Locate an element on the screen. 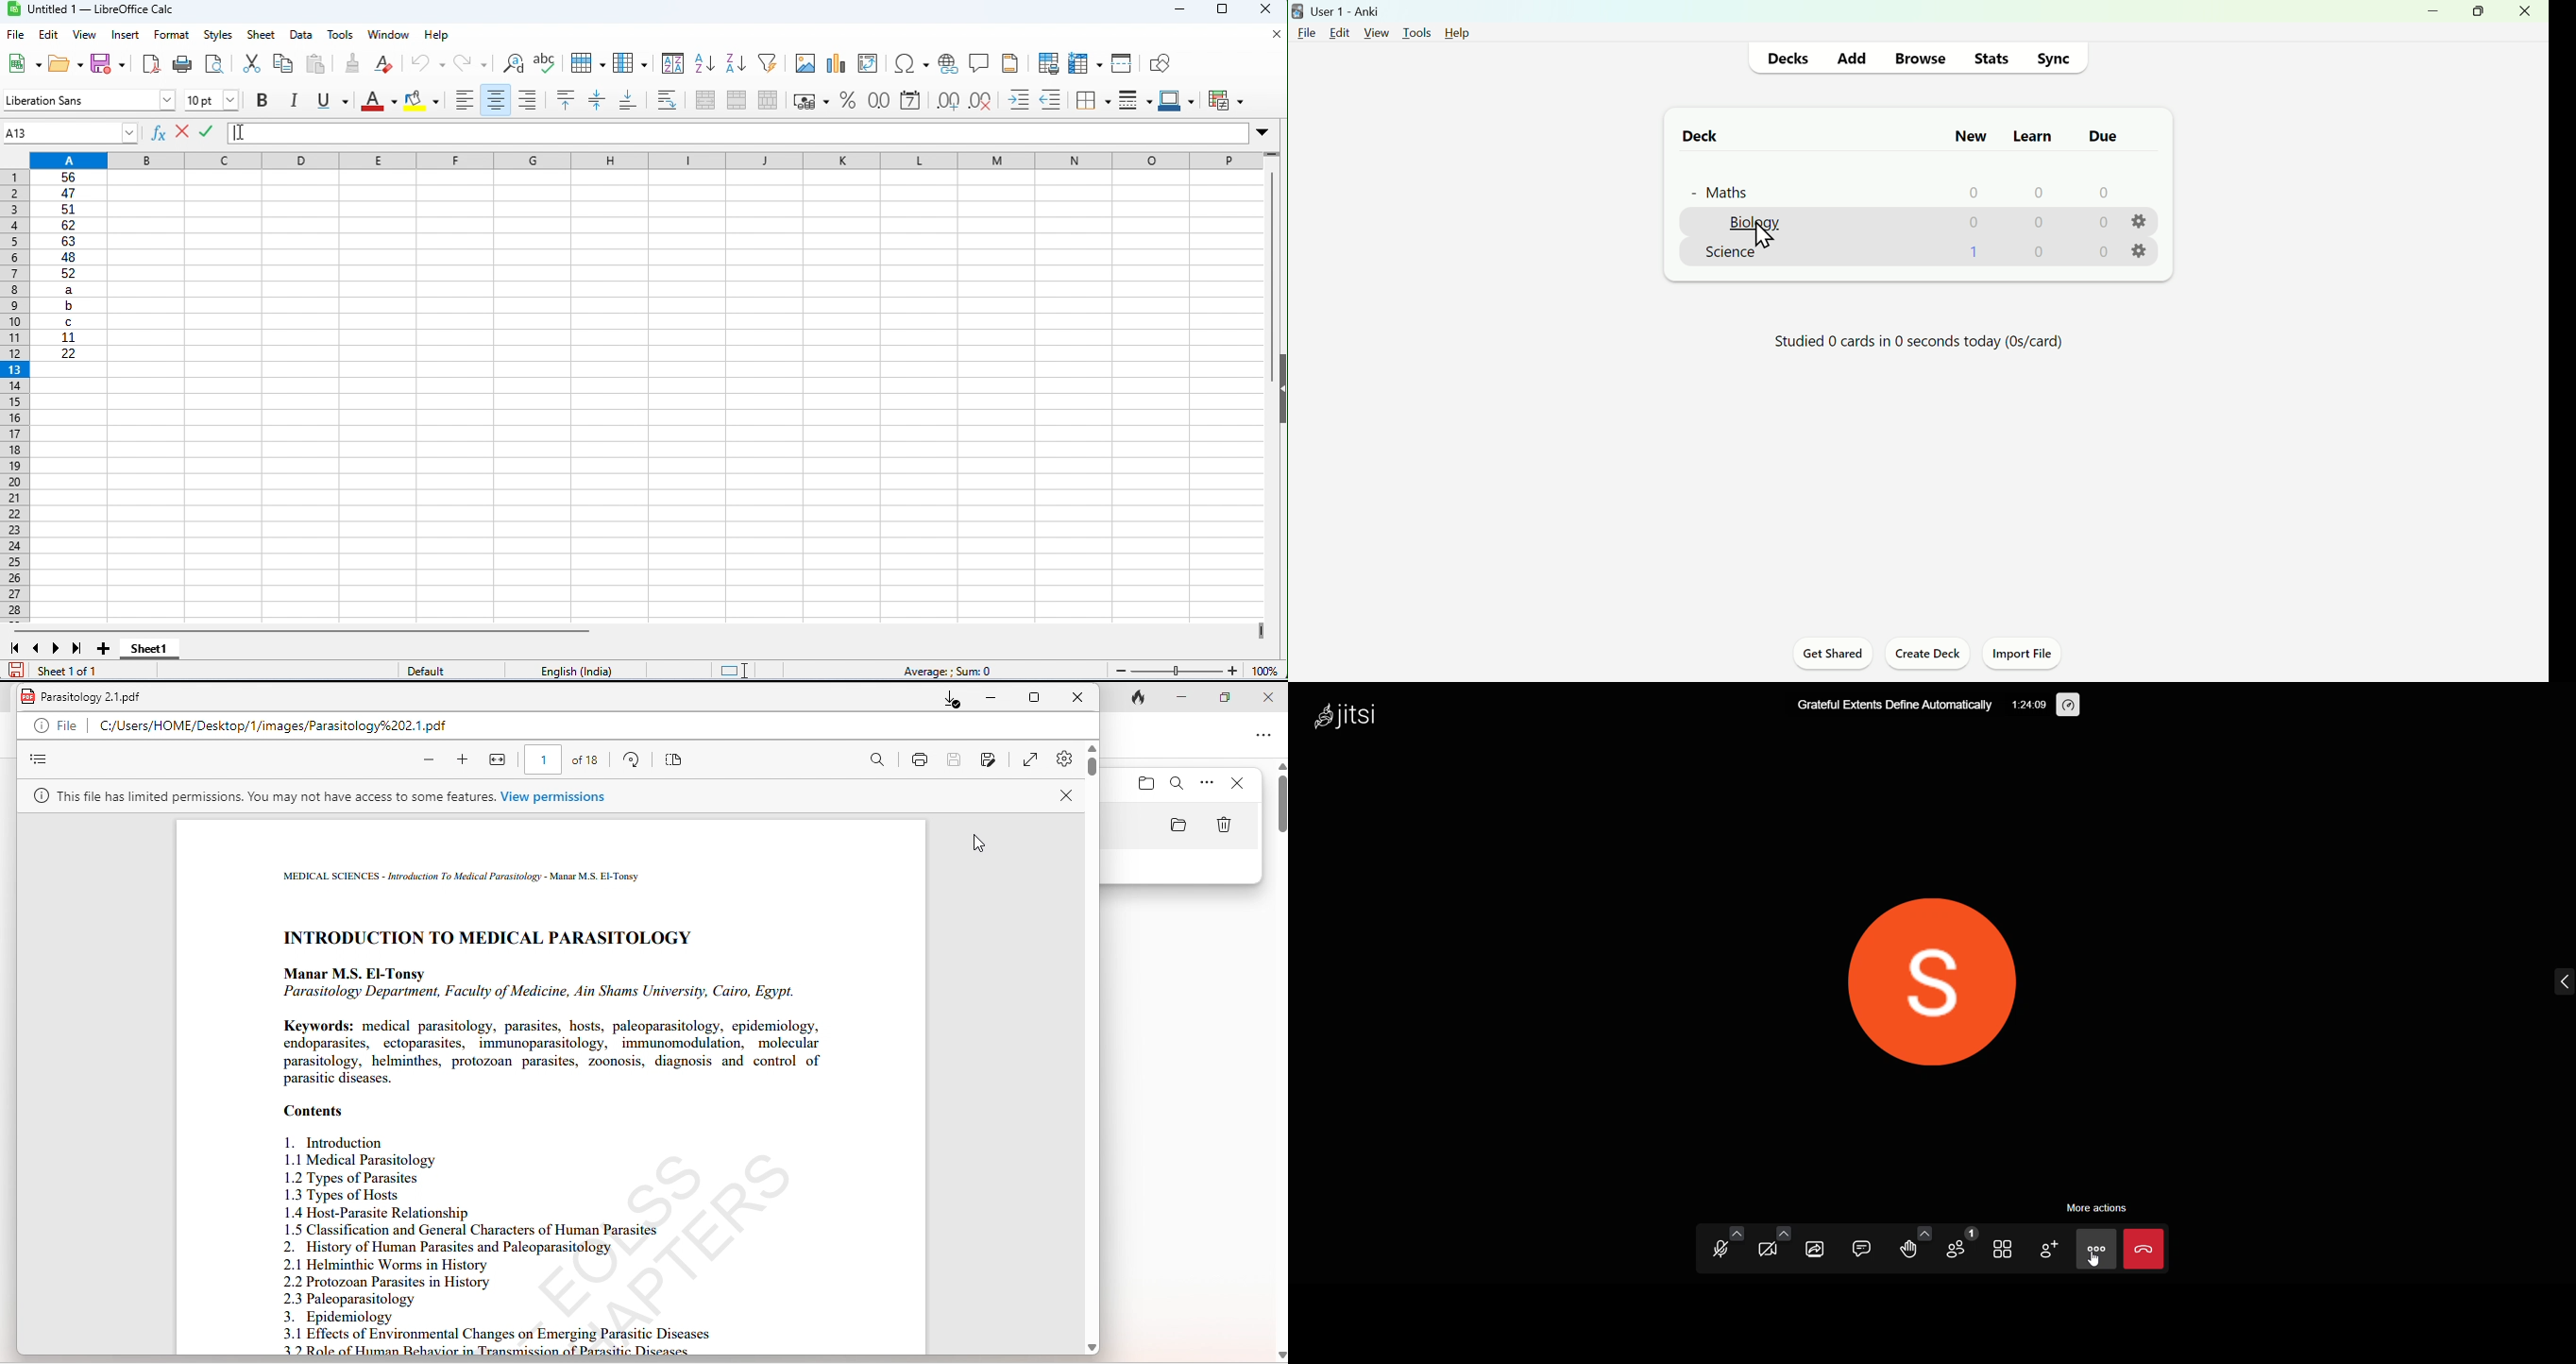 The height and width of the screenshot is (1372, 2576). cursor movement is located at coordinates (980, 844).